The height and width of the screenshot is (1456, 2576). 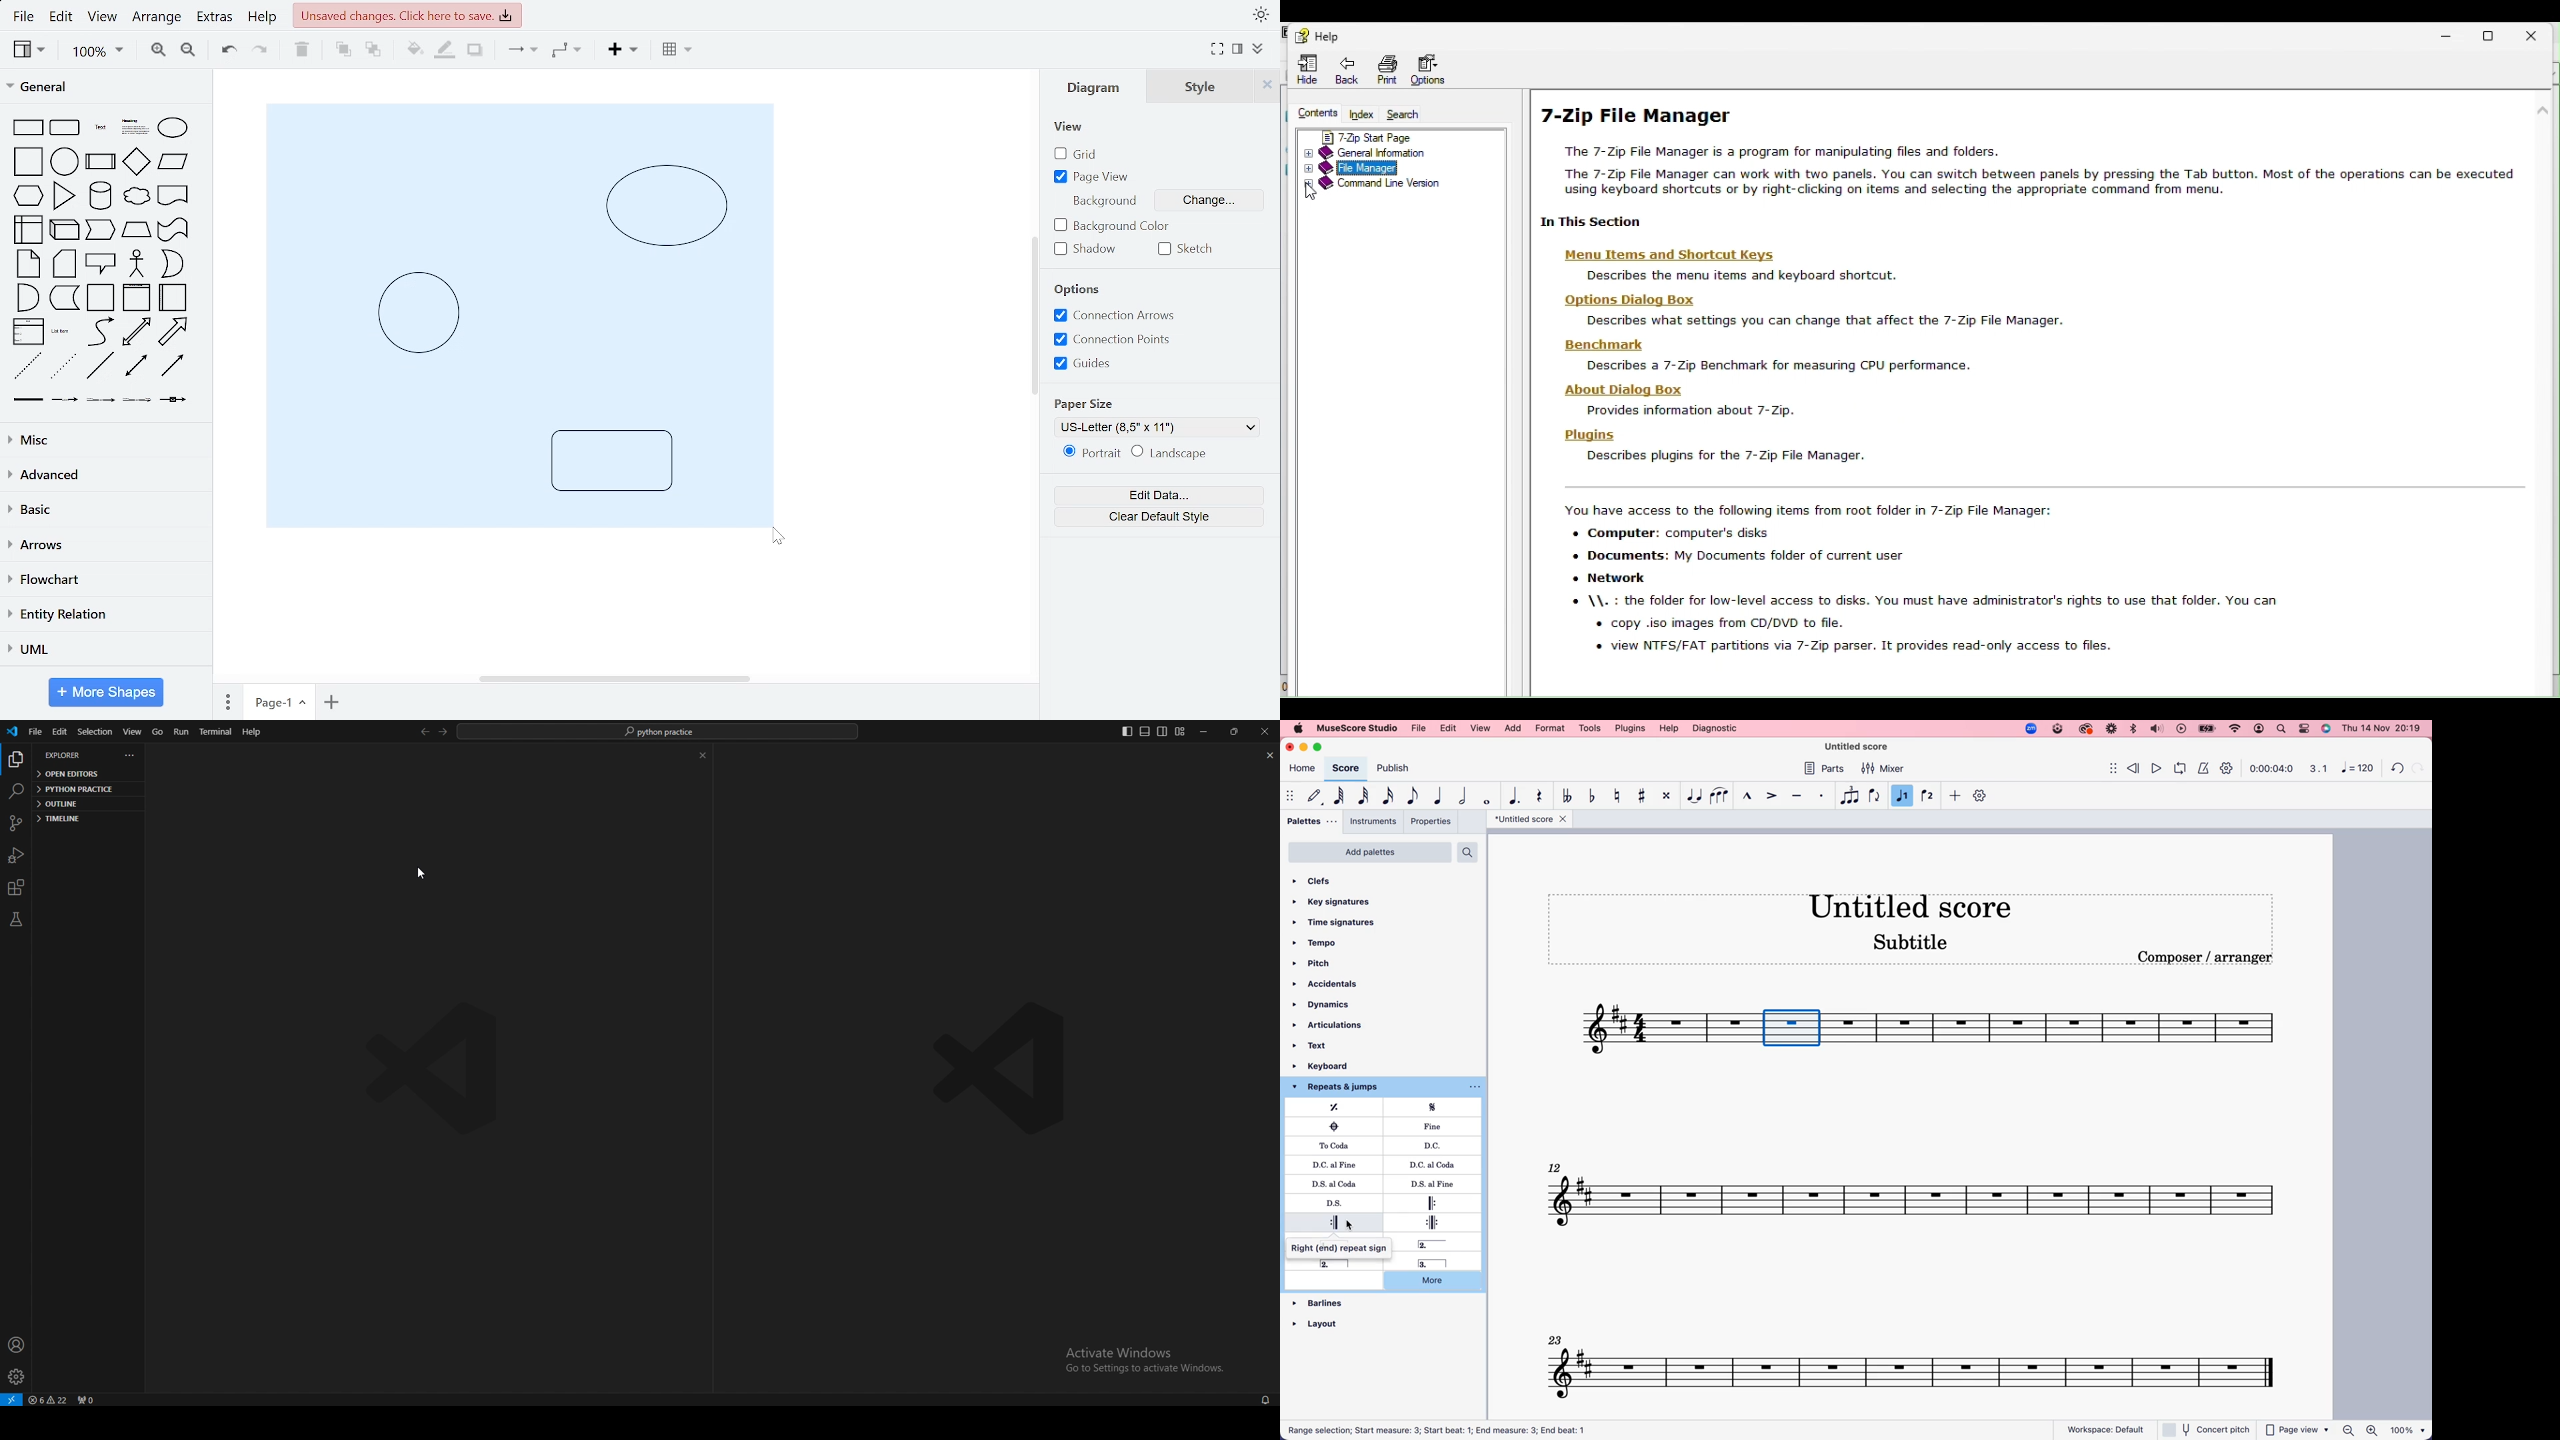 What do you see at coordinates (137, 332) in the screenshot?
I see `bidirectional arrow` at bounding box center [137, 332].